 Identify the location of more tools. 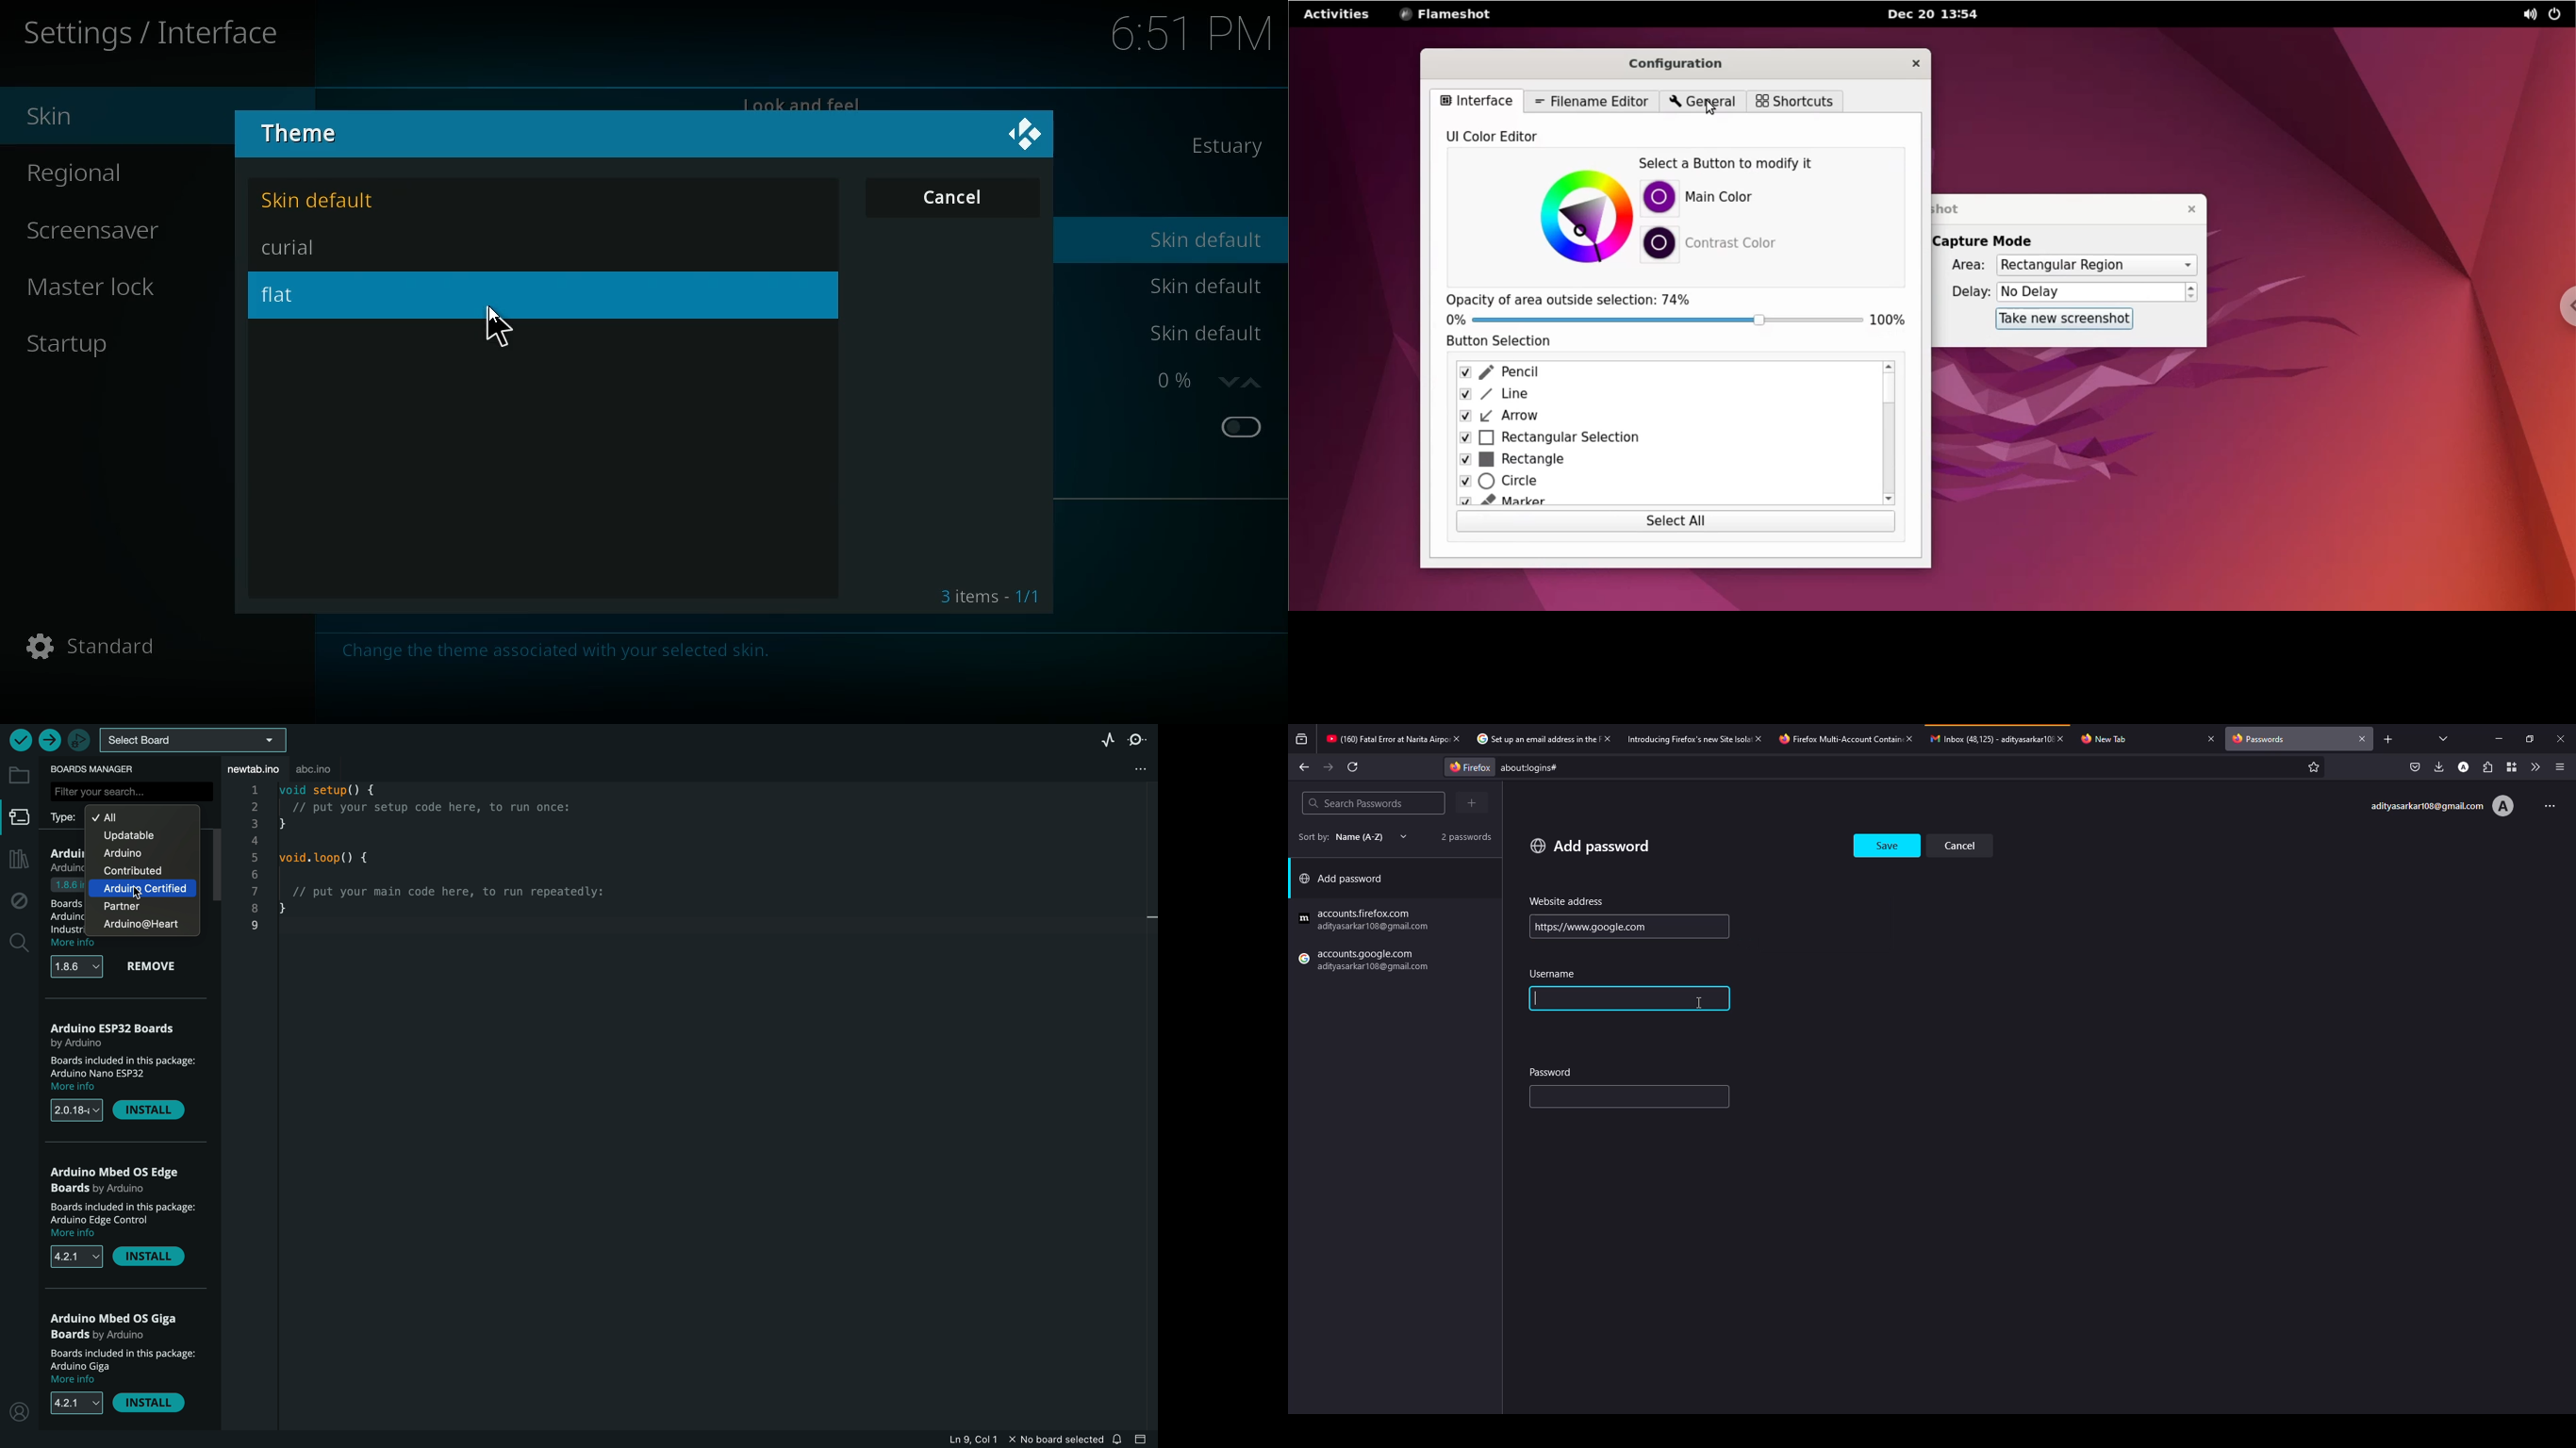
(2532, 767).